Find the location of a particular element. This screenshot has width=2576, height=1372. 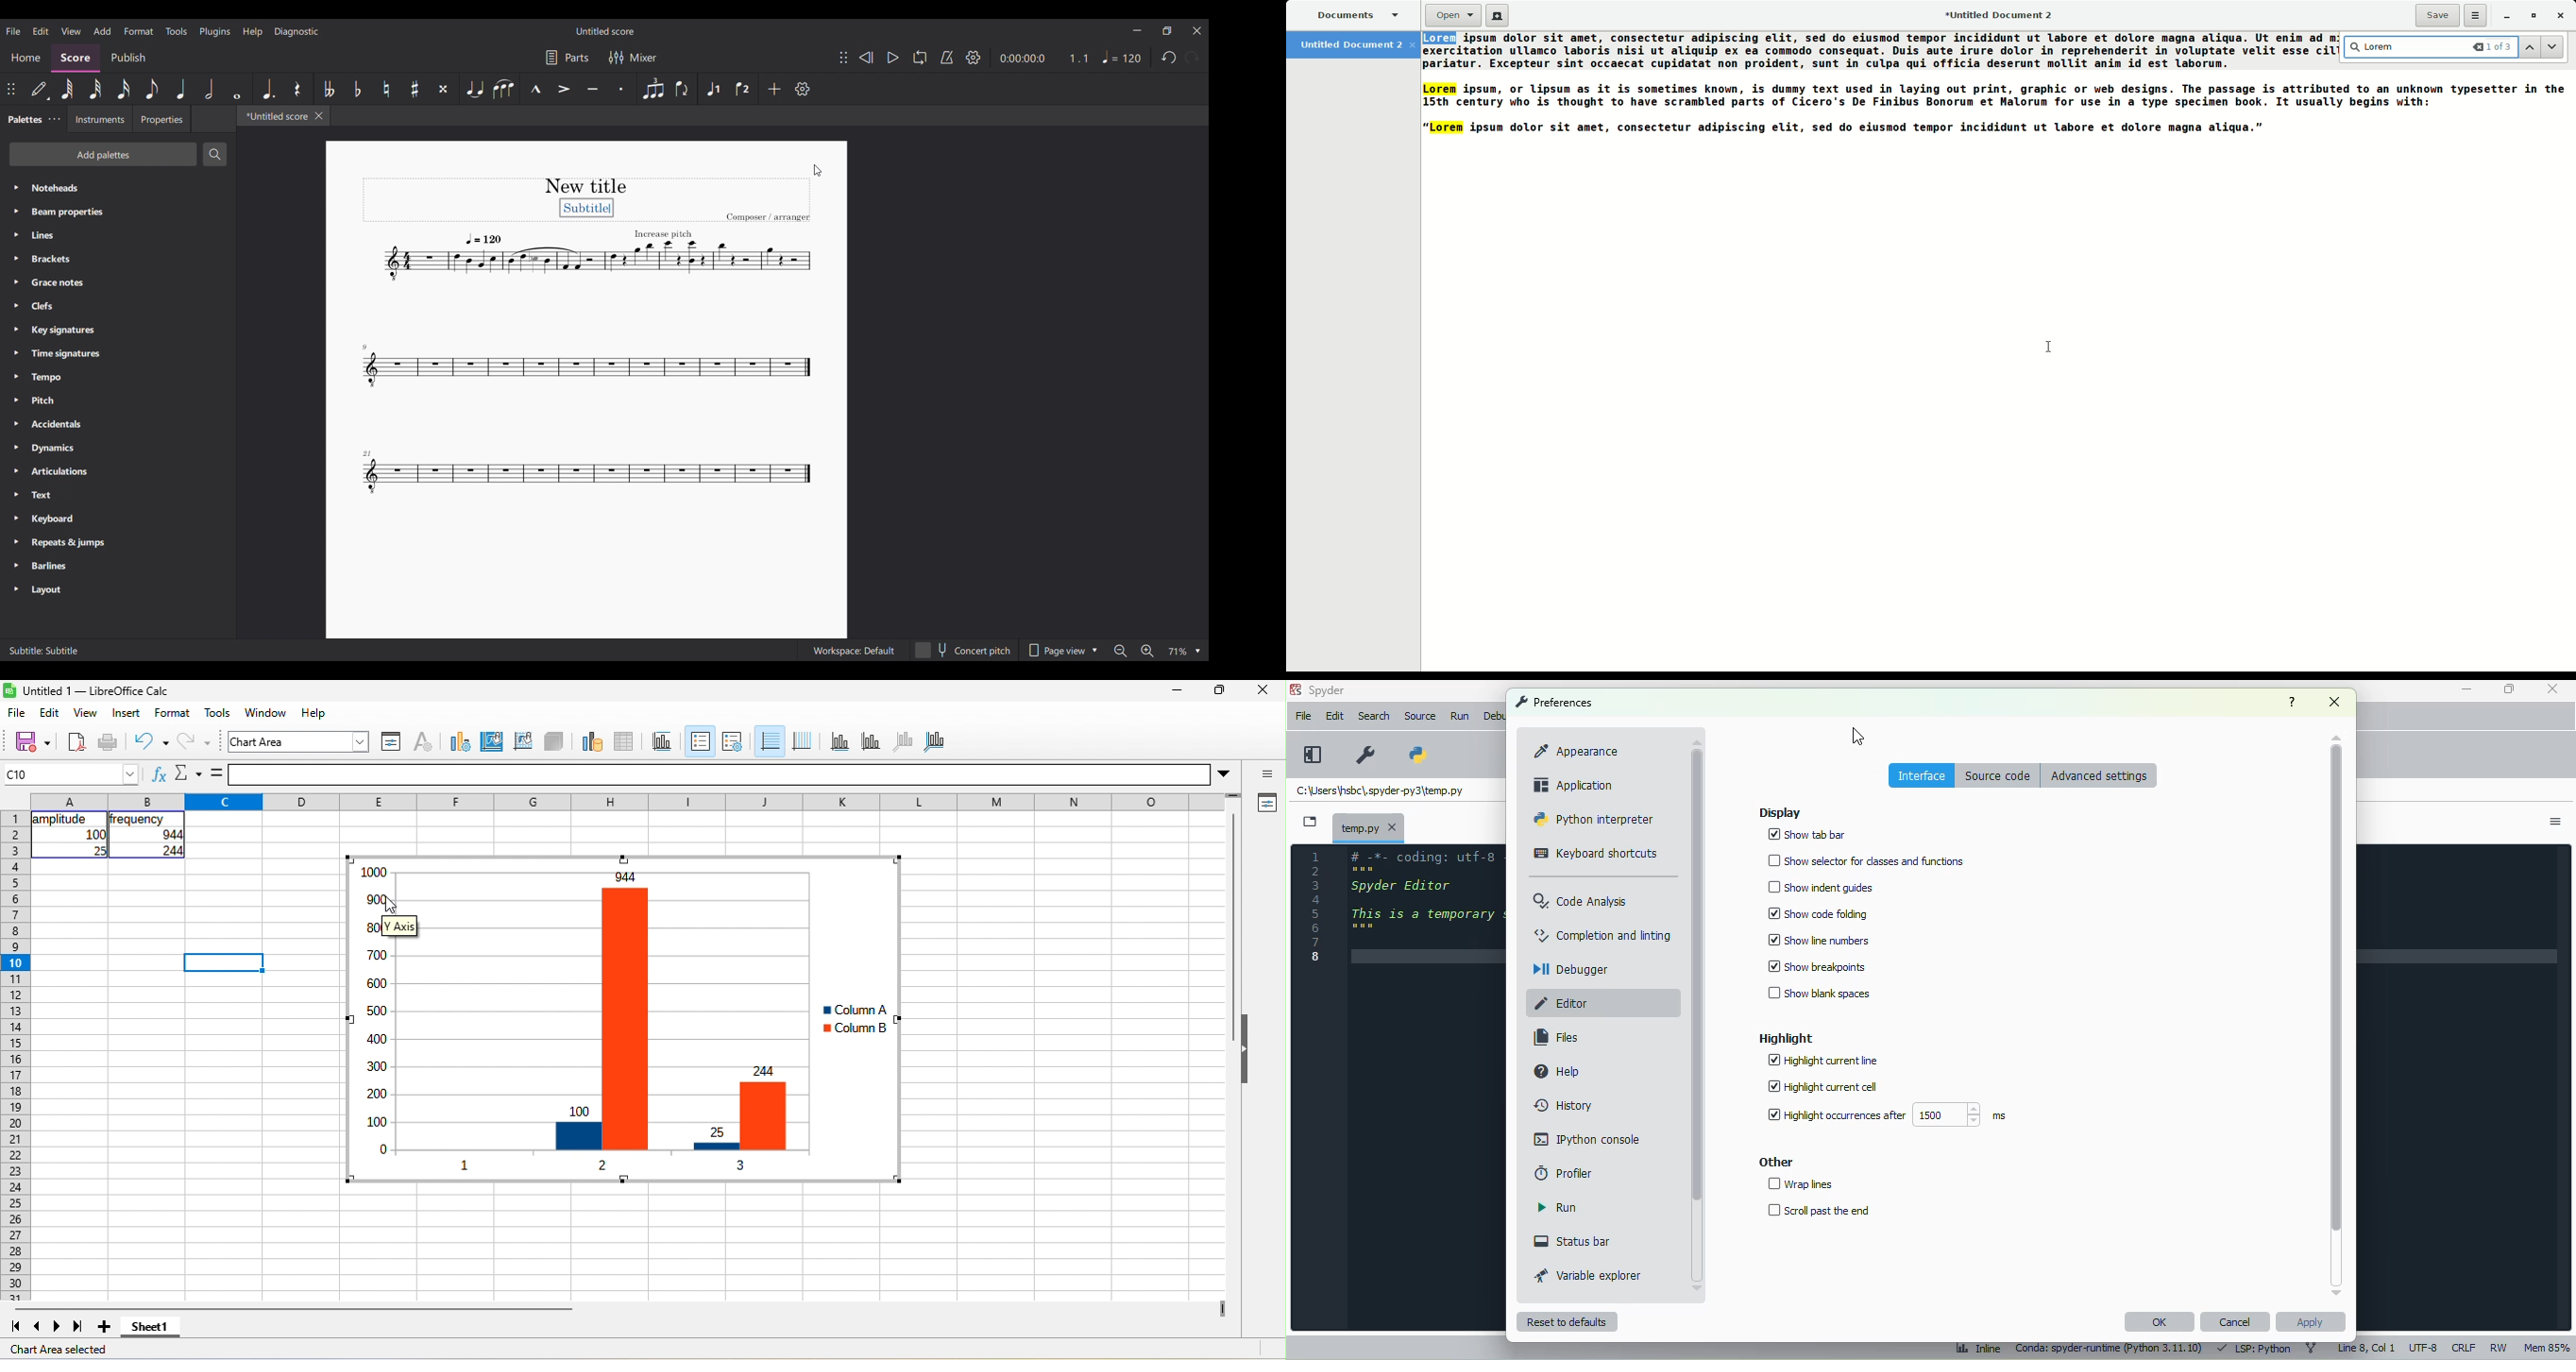

first sheet is located at coordinates (13, 1325).